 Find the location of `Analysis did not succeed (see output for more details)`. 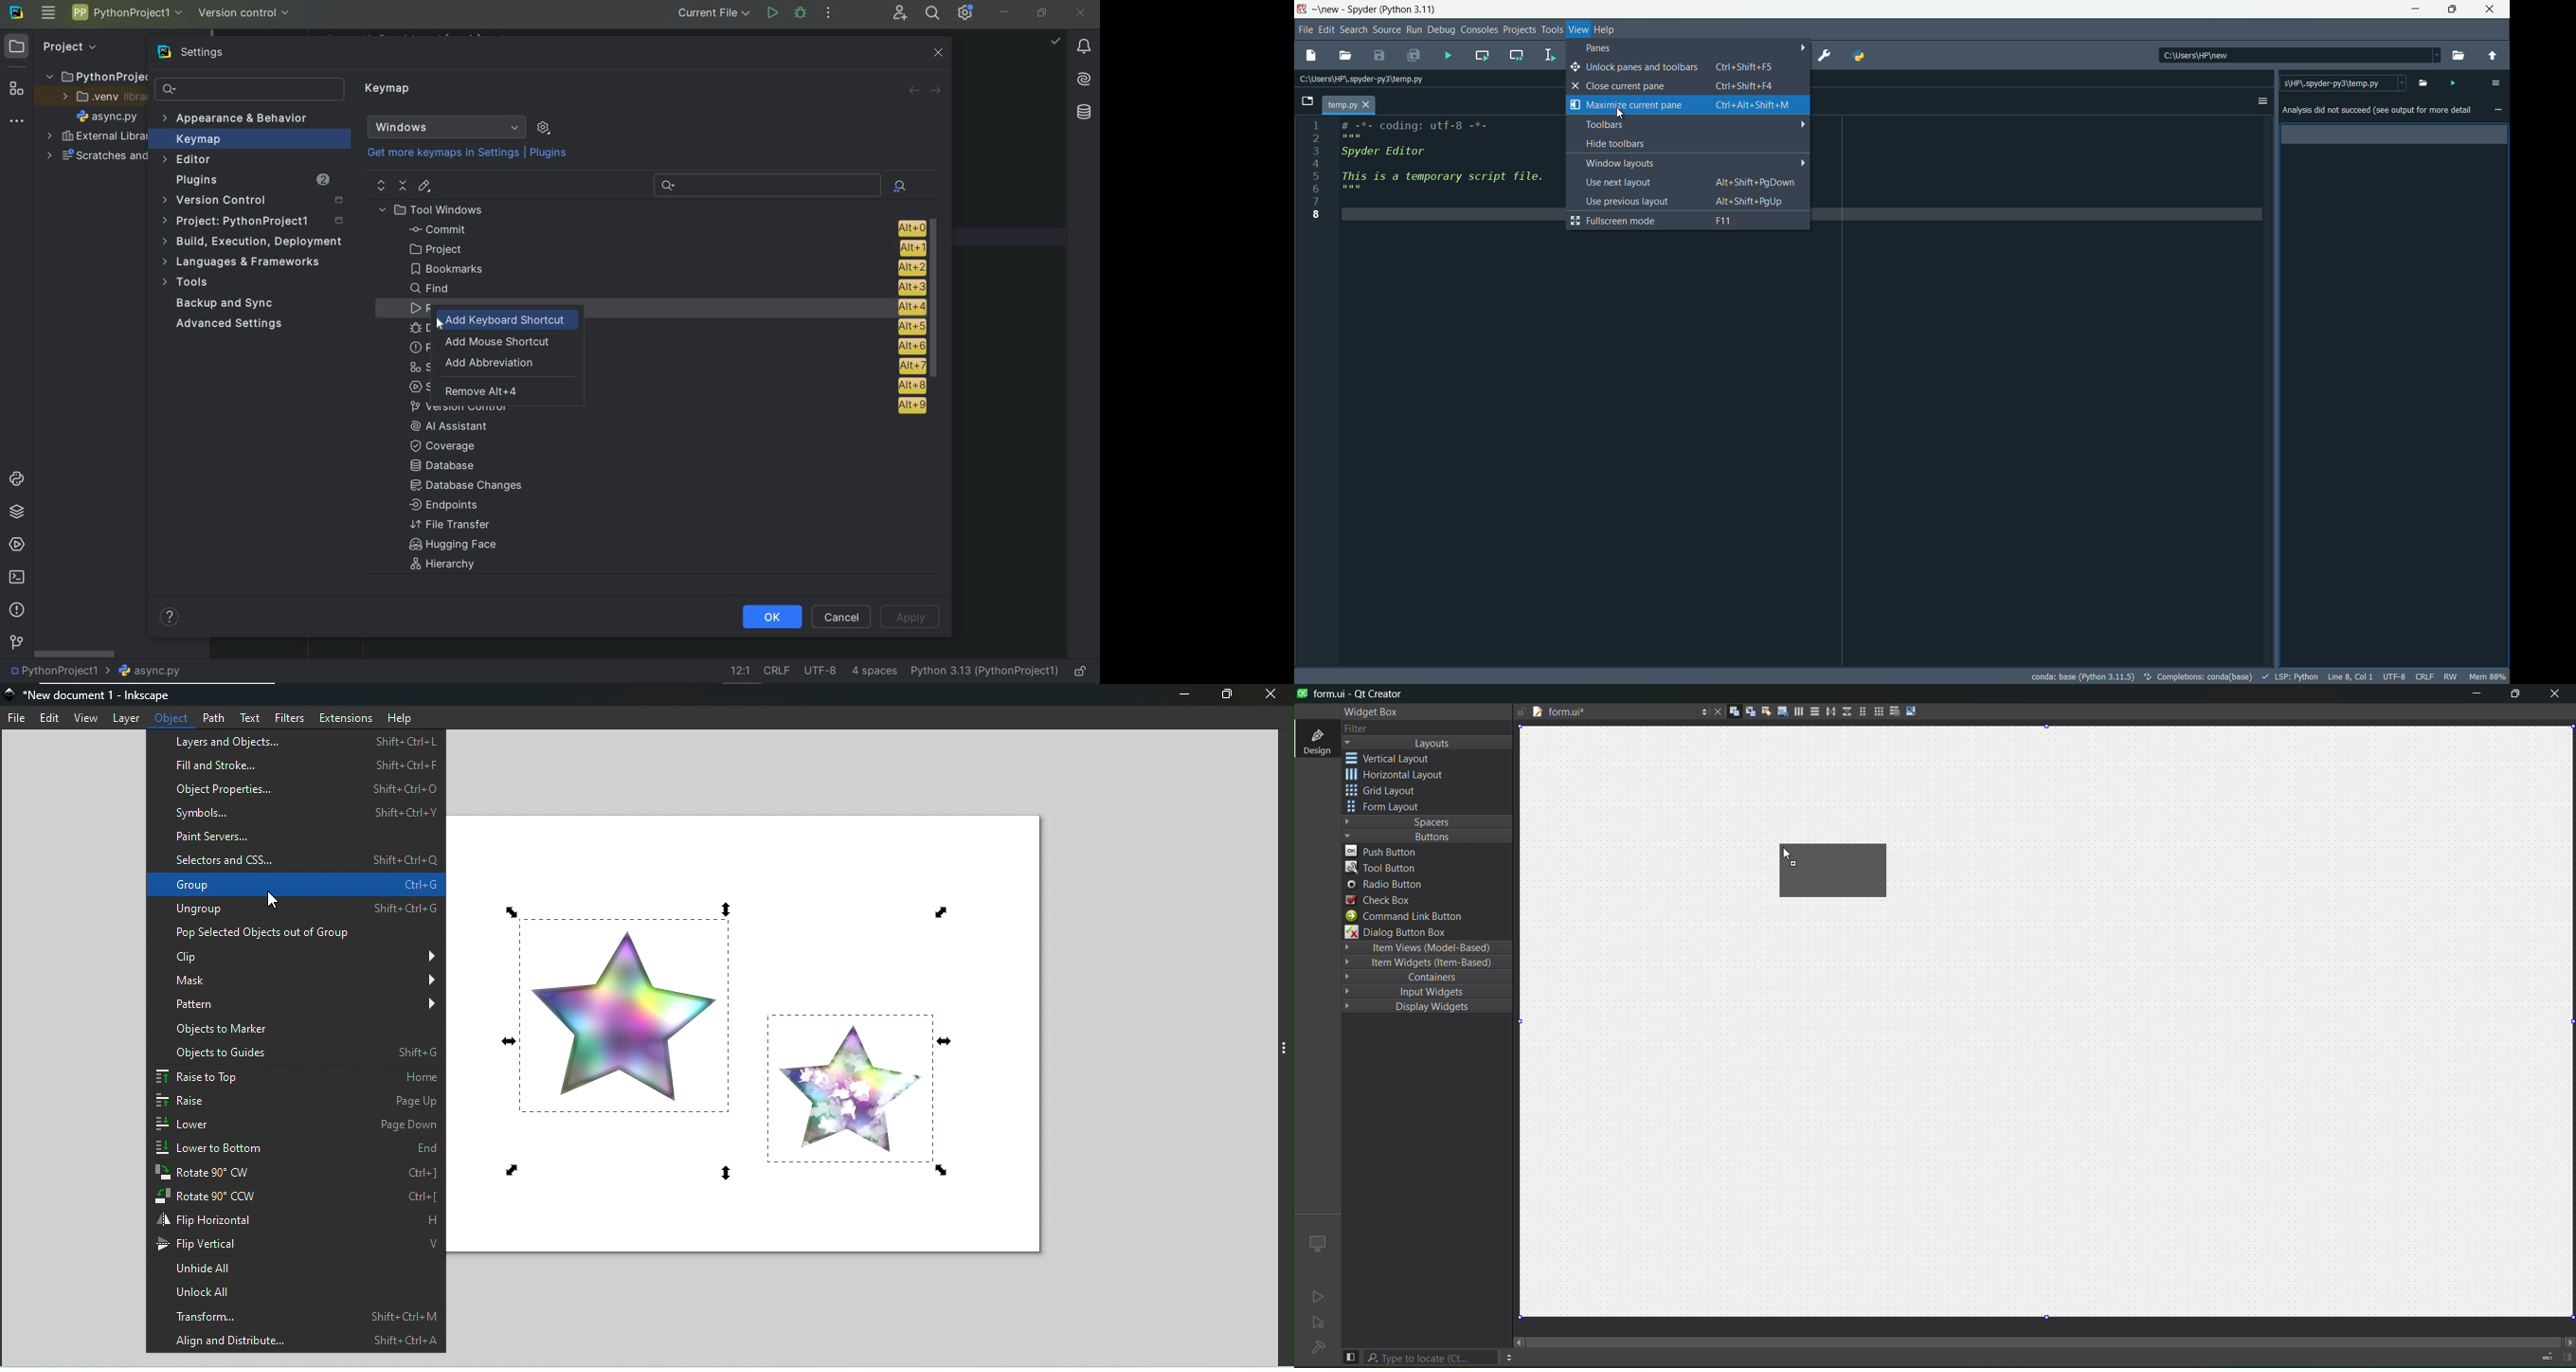

Analysis did not succeed (see output for more details) is located at coordinates (2377, 111).